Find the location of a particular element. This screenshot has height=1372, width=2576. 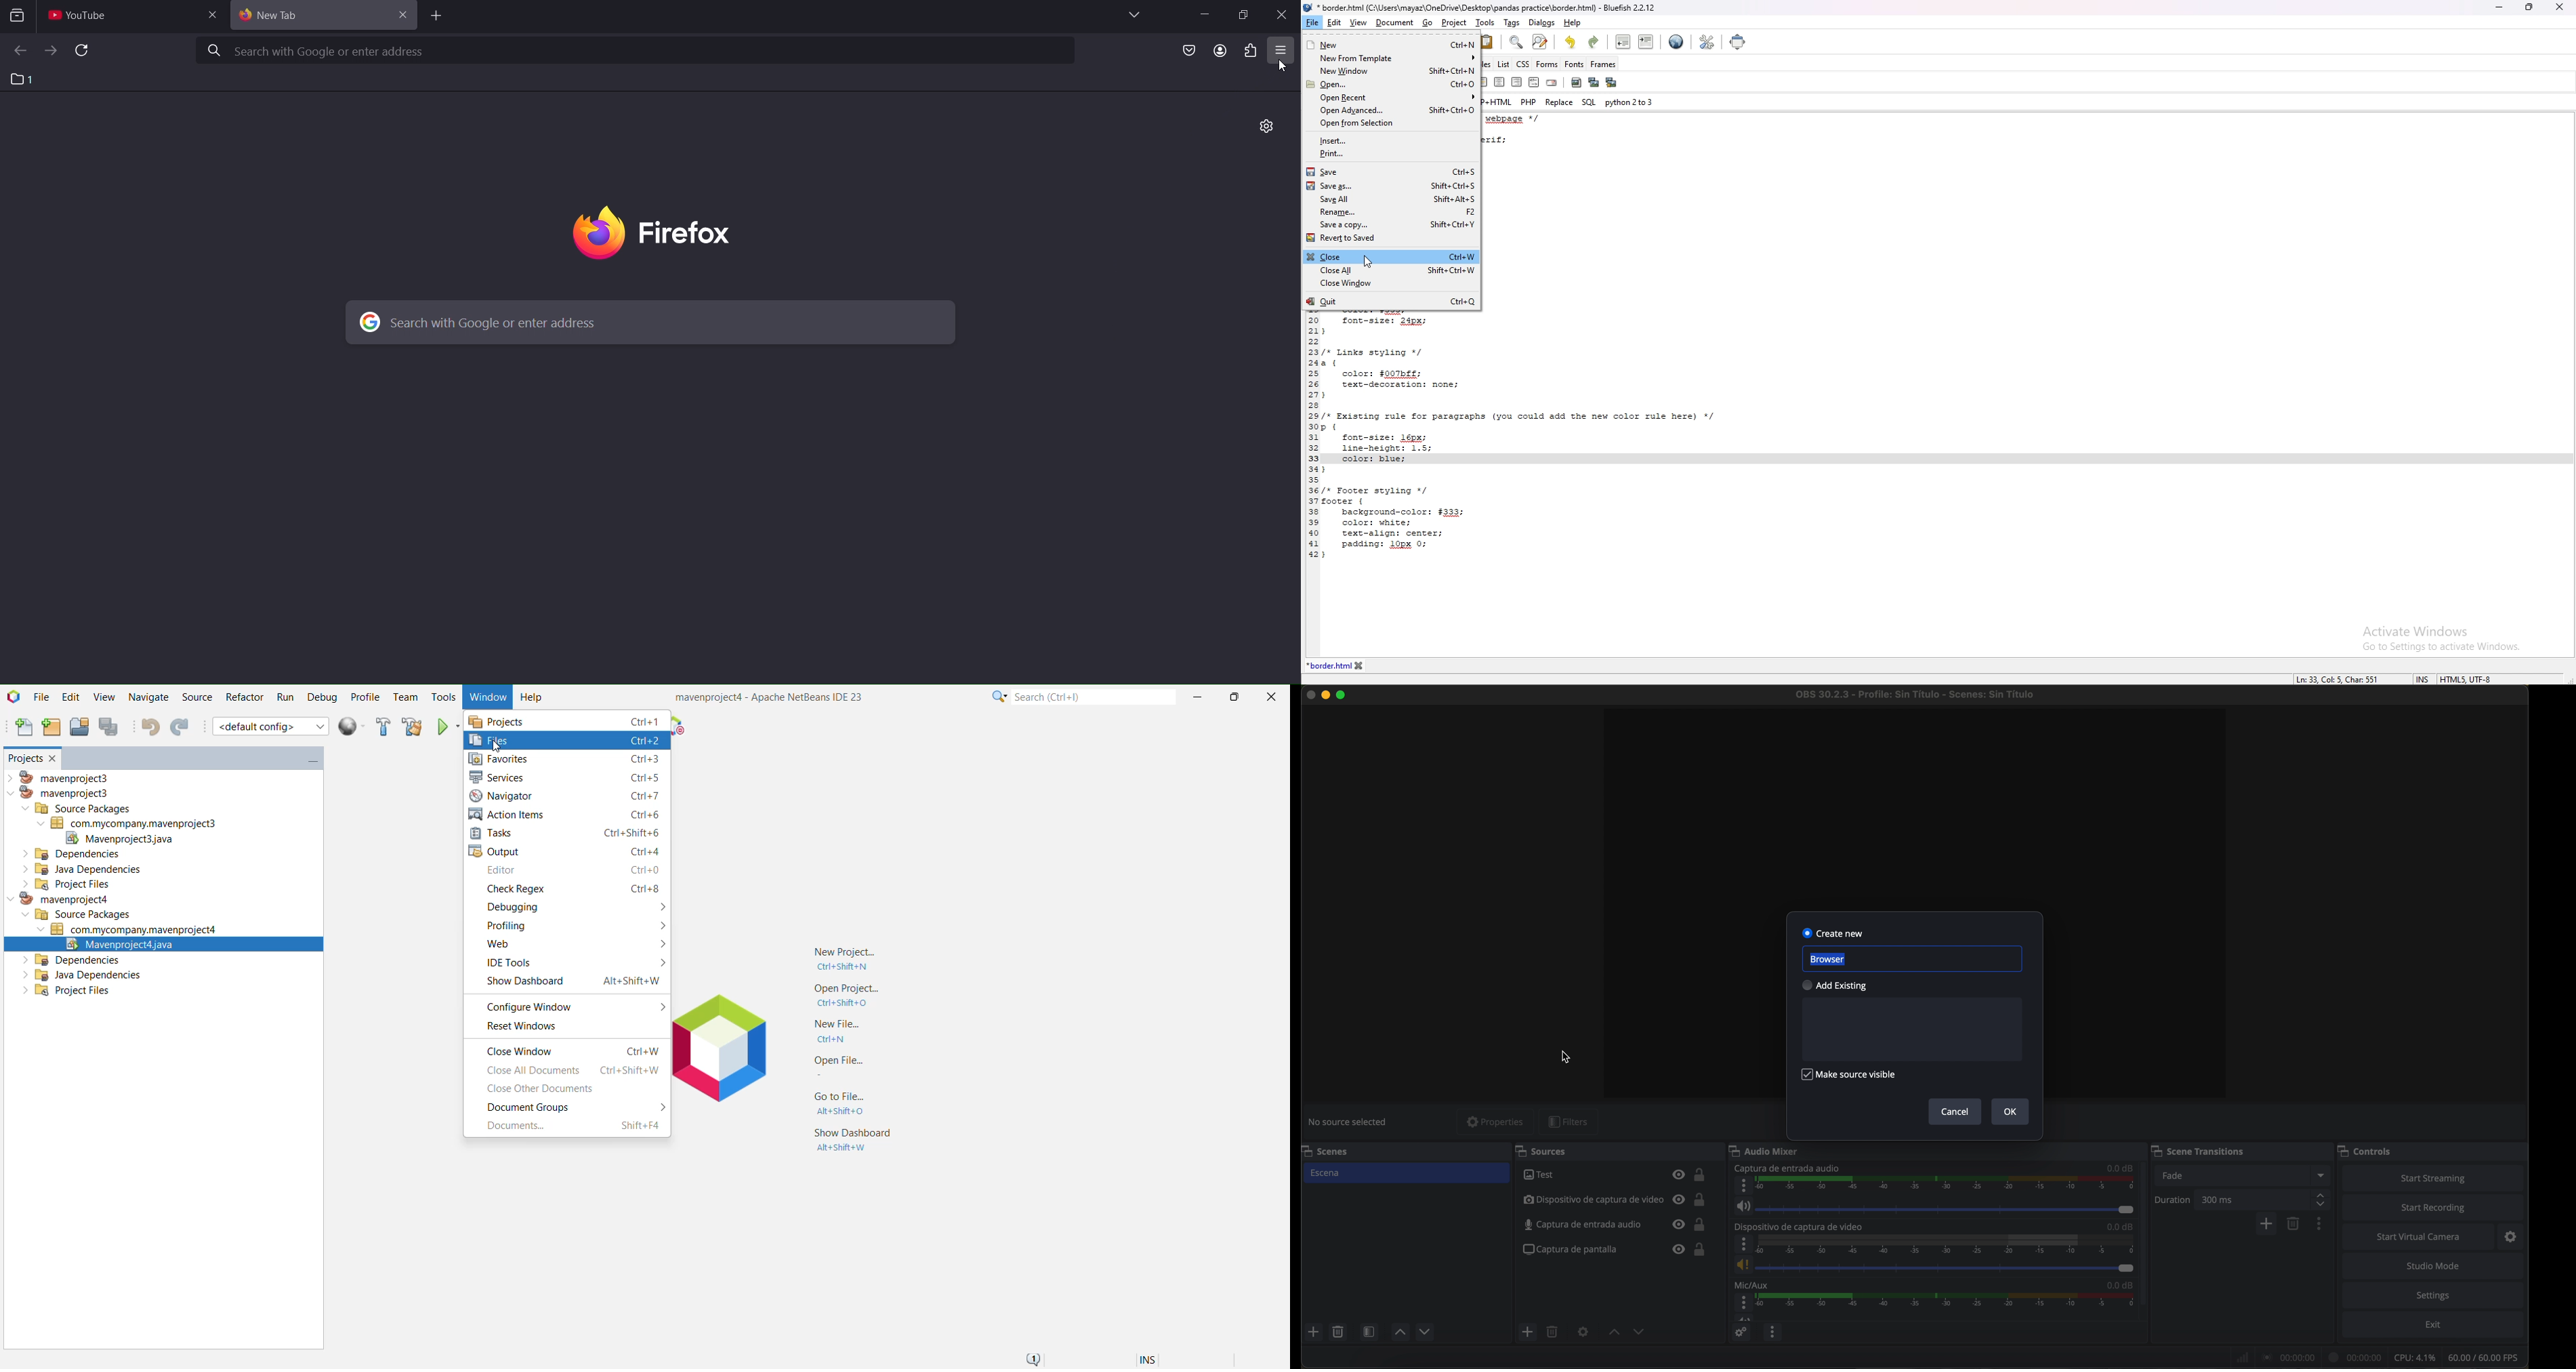

Project Files is located at coordinates (61, 994).